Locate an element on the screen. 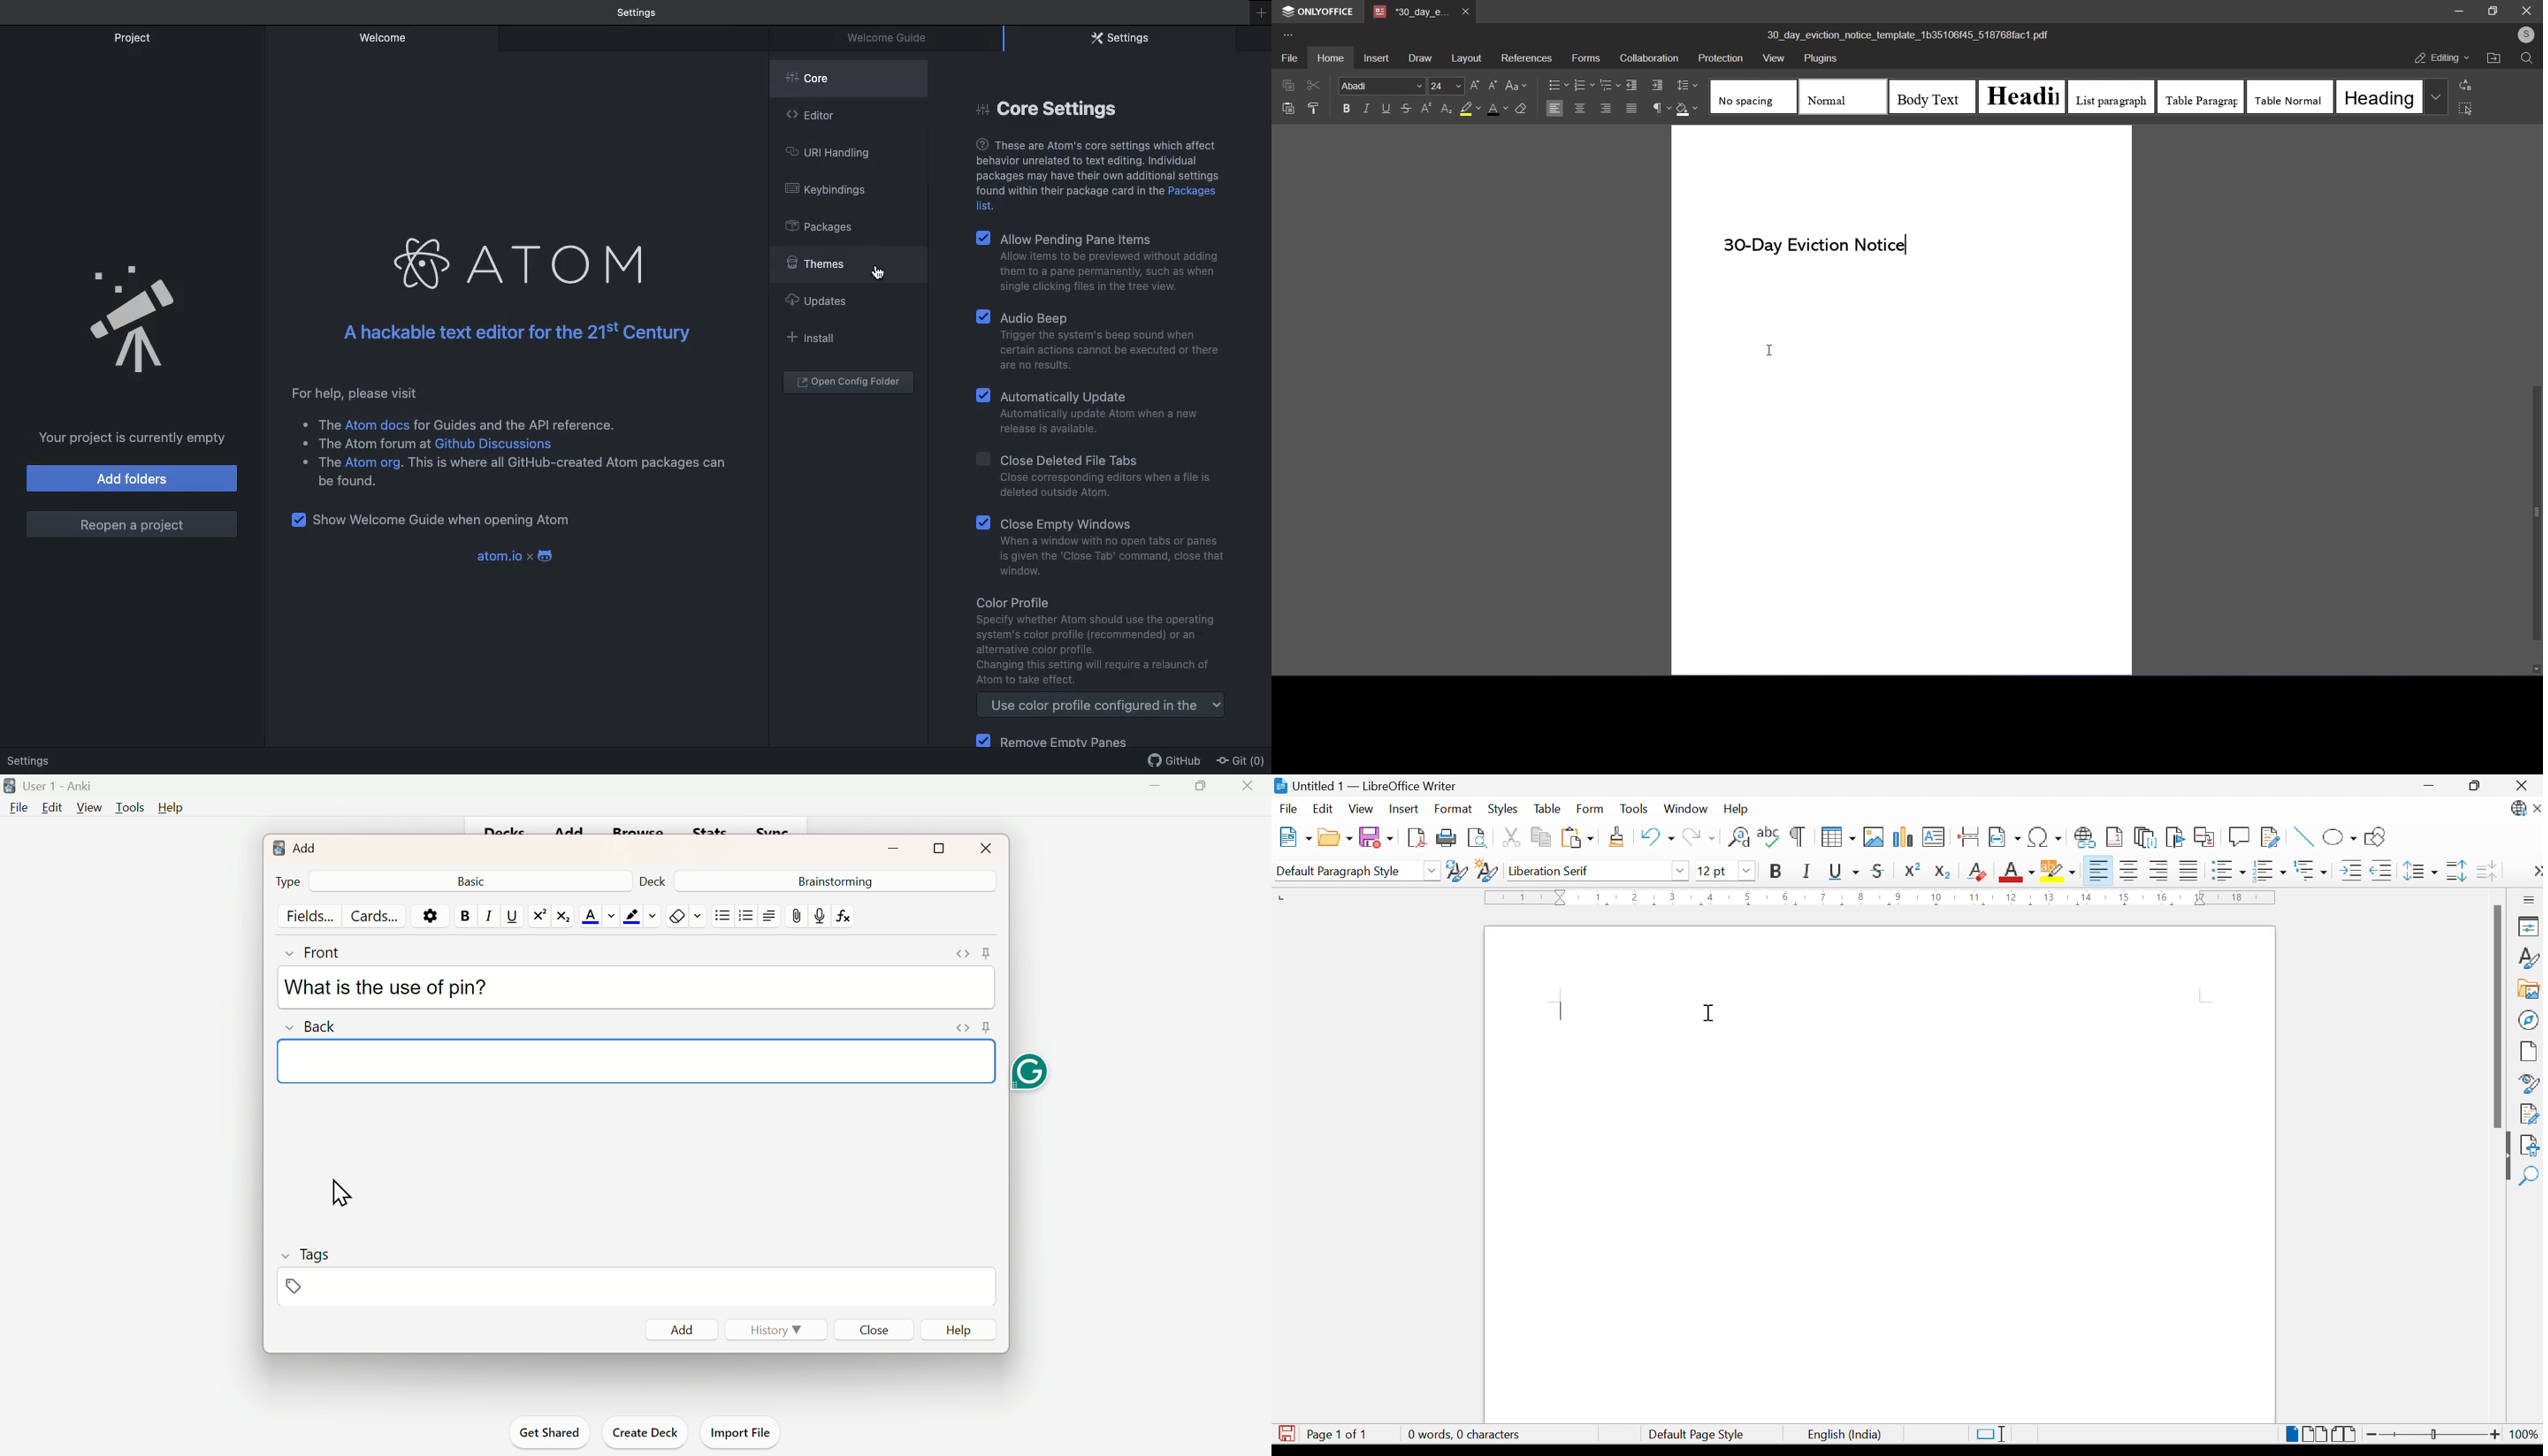 This screenshot has height=1456, width=2548. Close is located at coordinates (877, 1329).